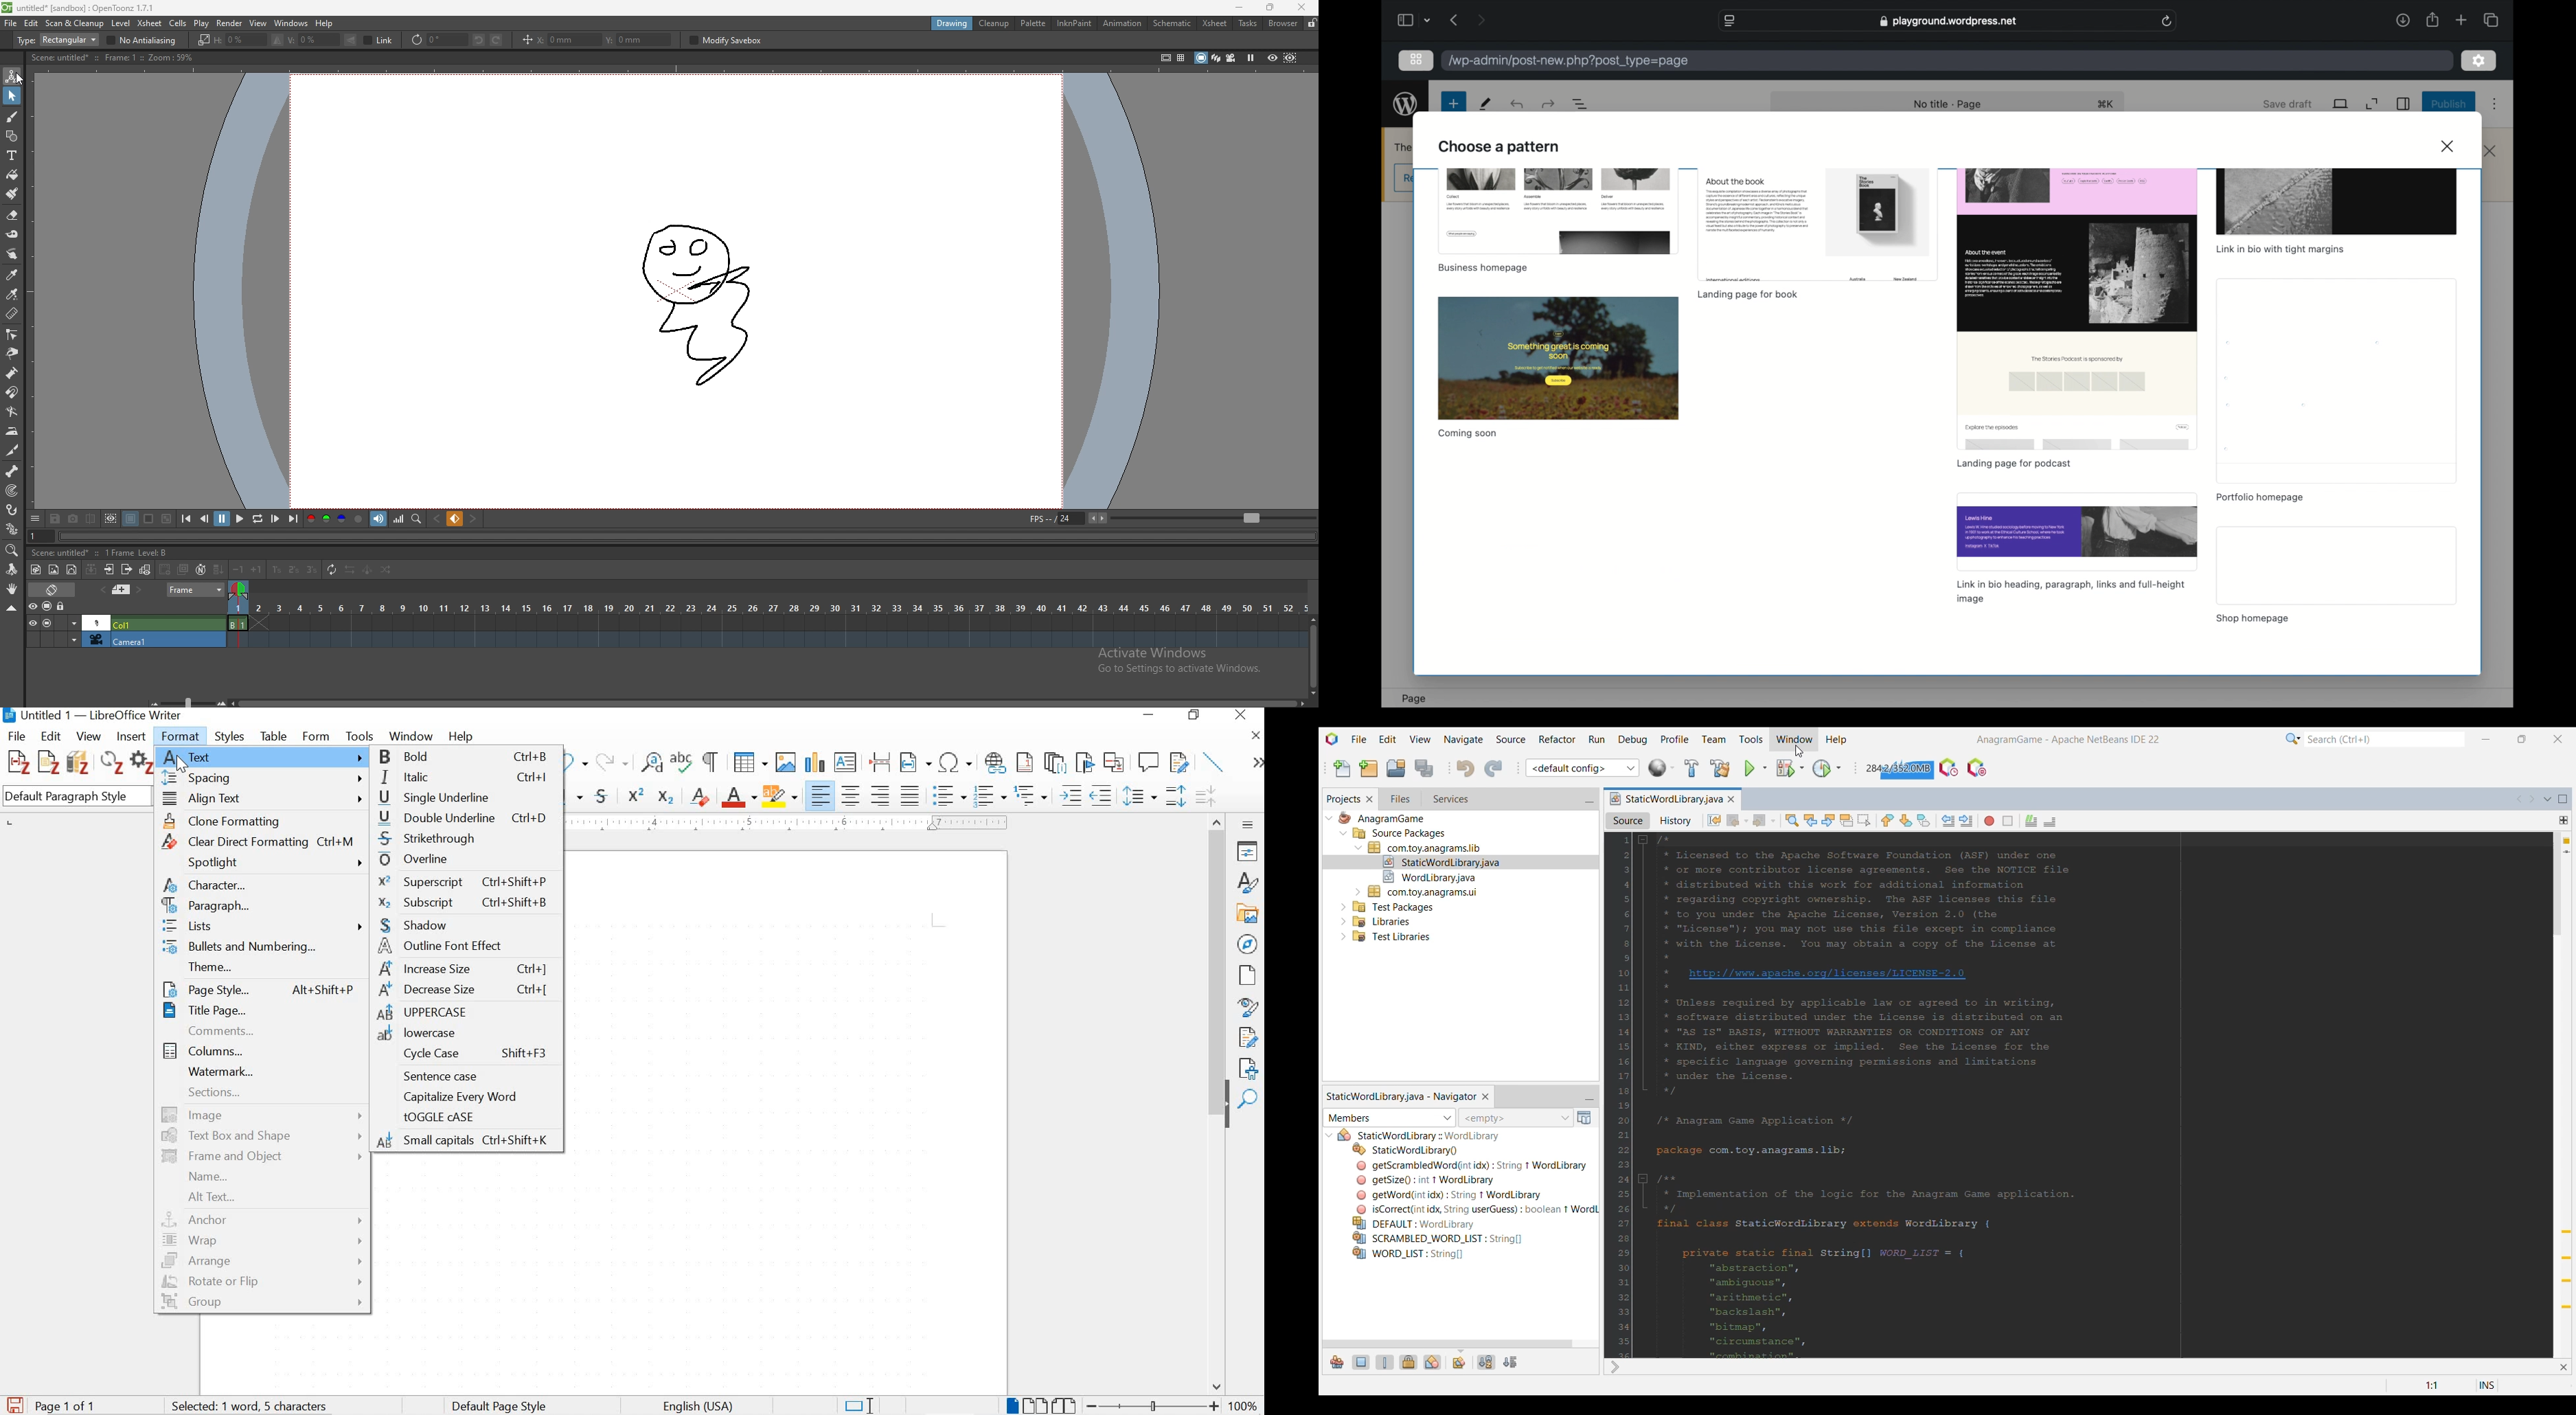 The image size is (2576, 1428). I want to click on strikethrough, so click(605, 796).